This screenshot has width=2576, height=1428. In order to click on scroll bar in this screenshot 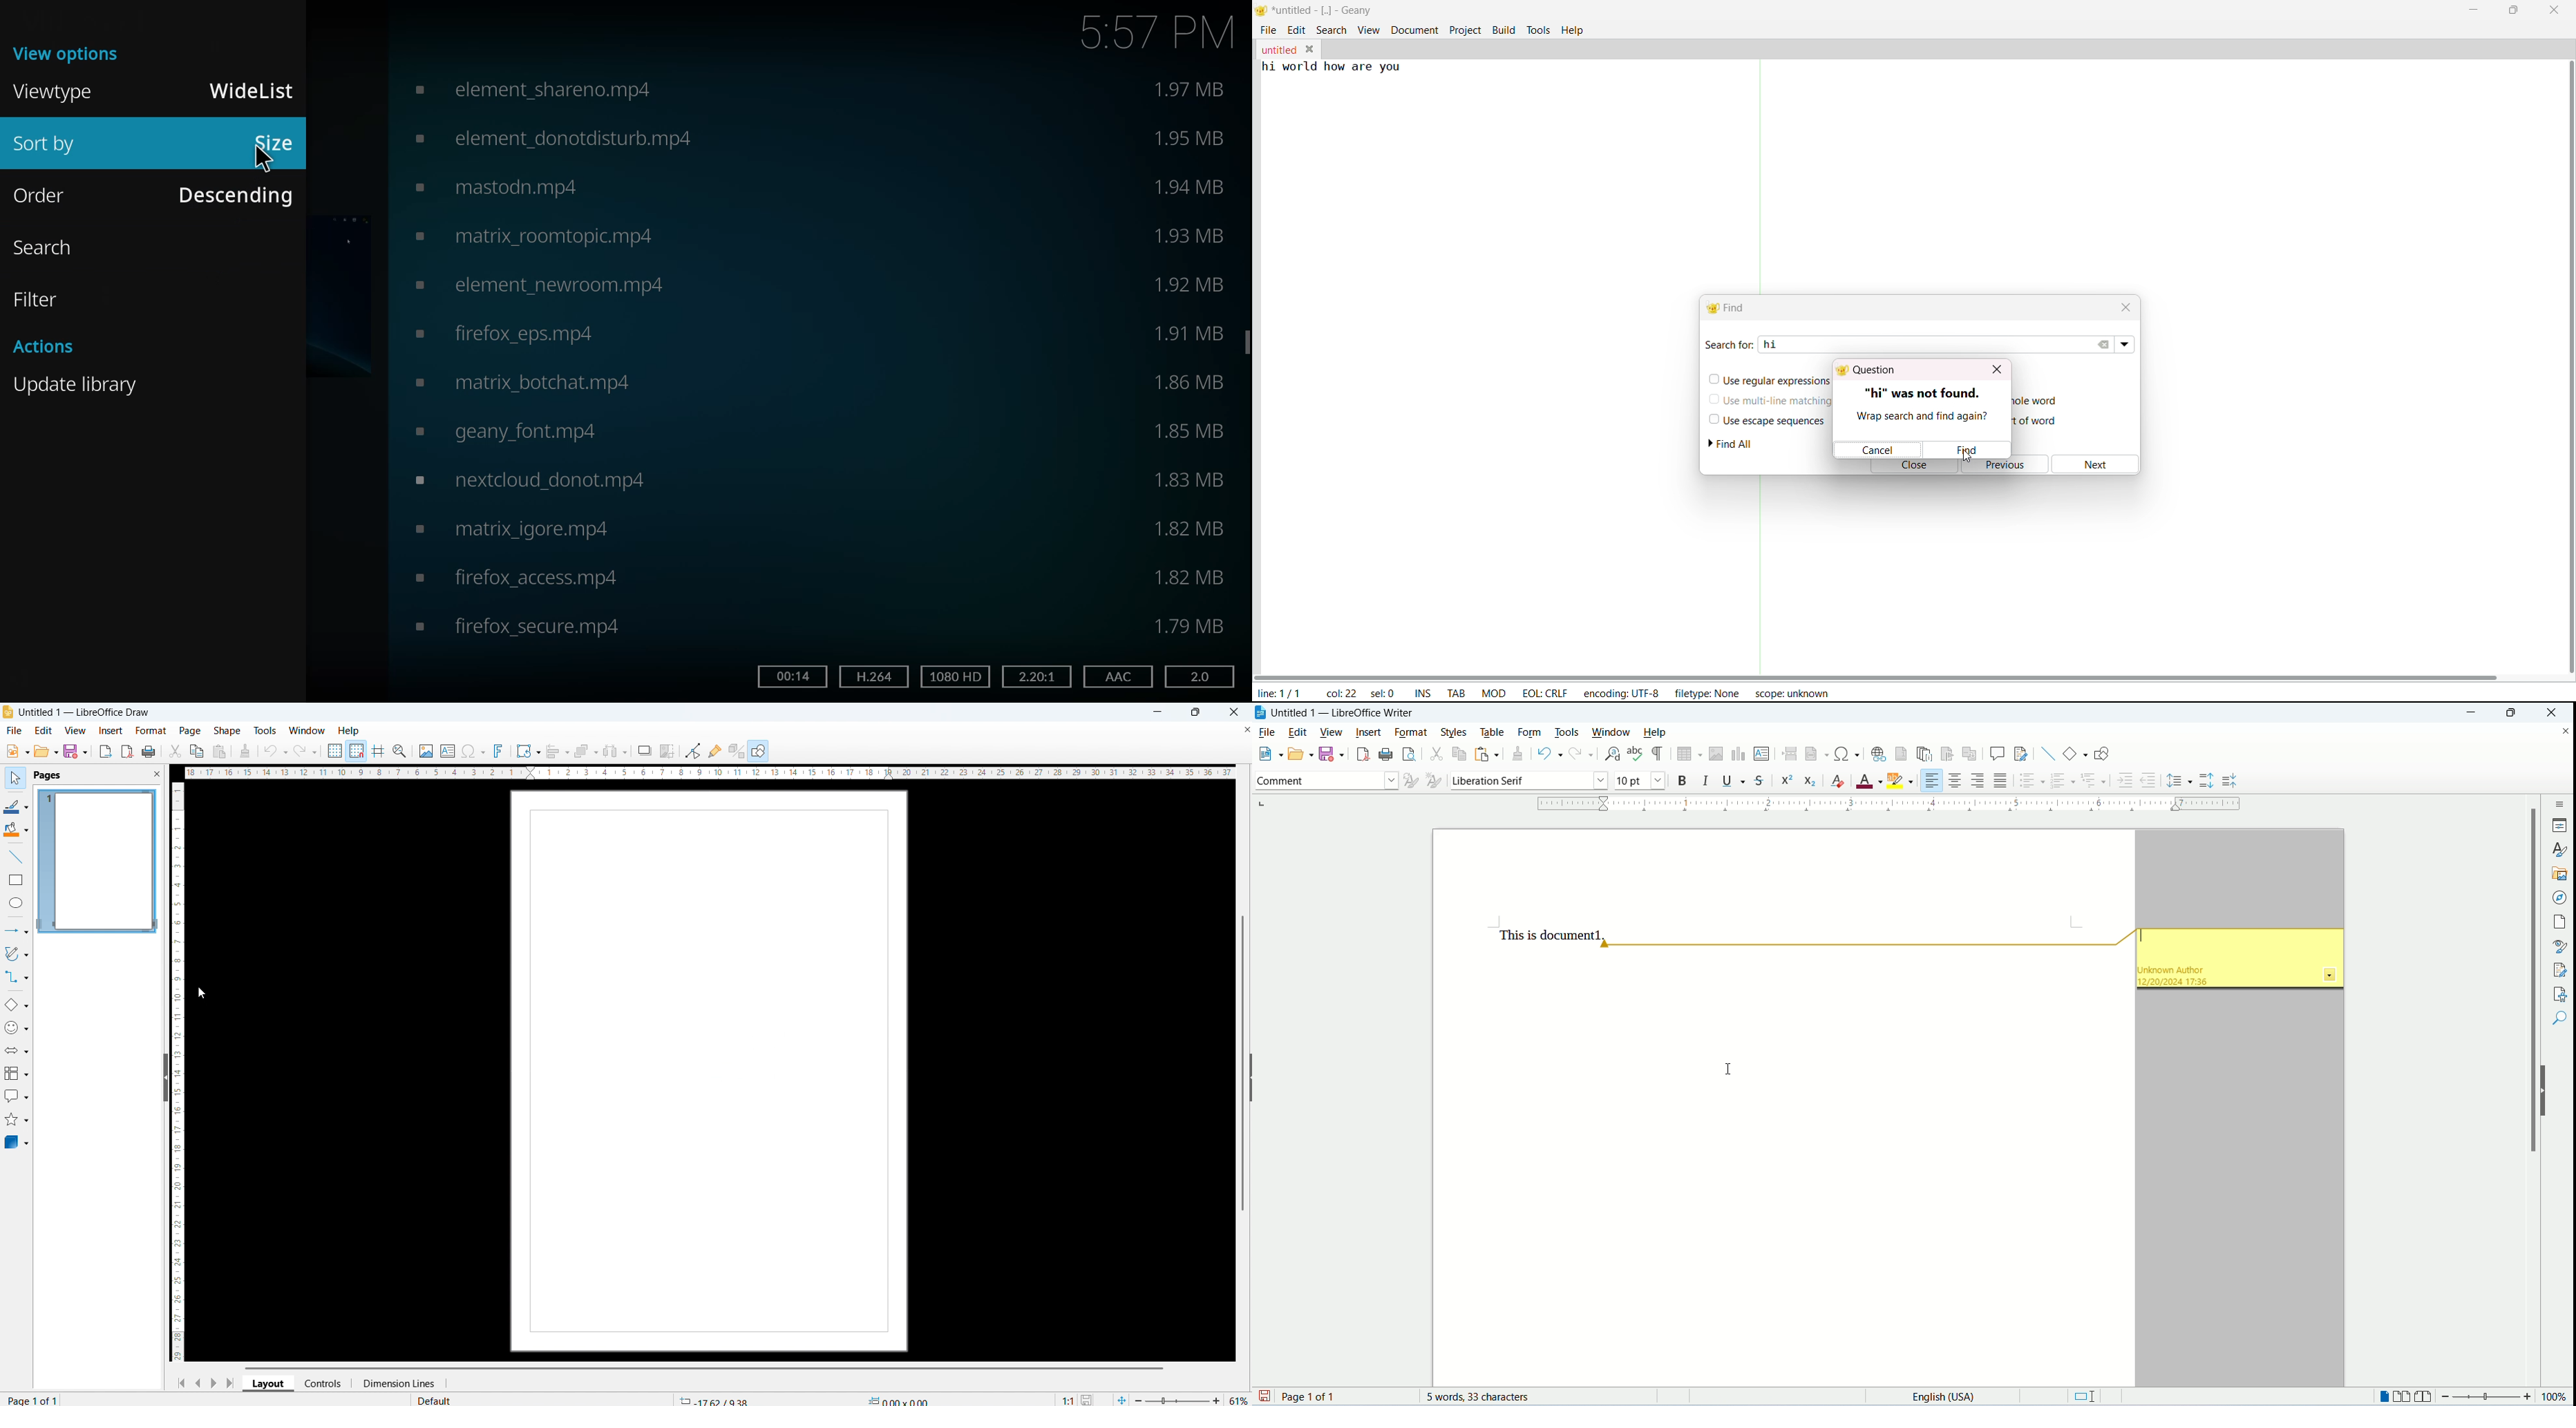, I will do `click(1247, 341)`.